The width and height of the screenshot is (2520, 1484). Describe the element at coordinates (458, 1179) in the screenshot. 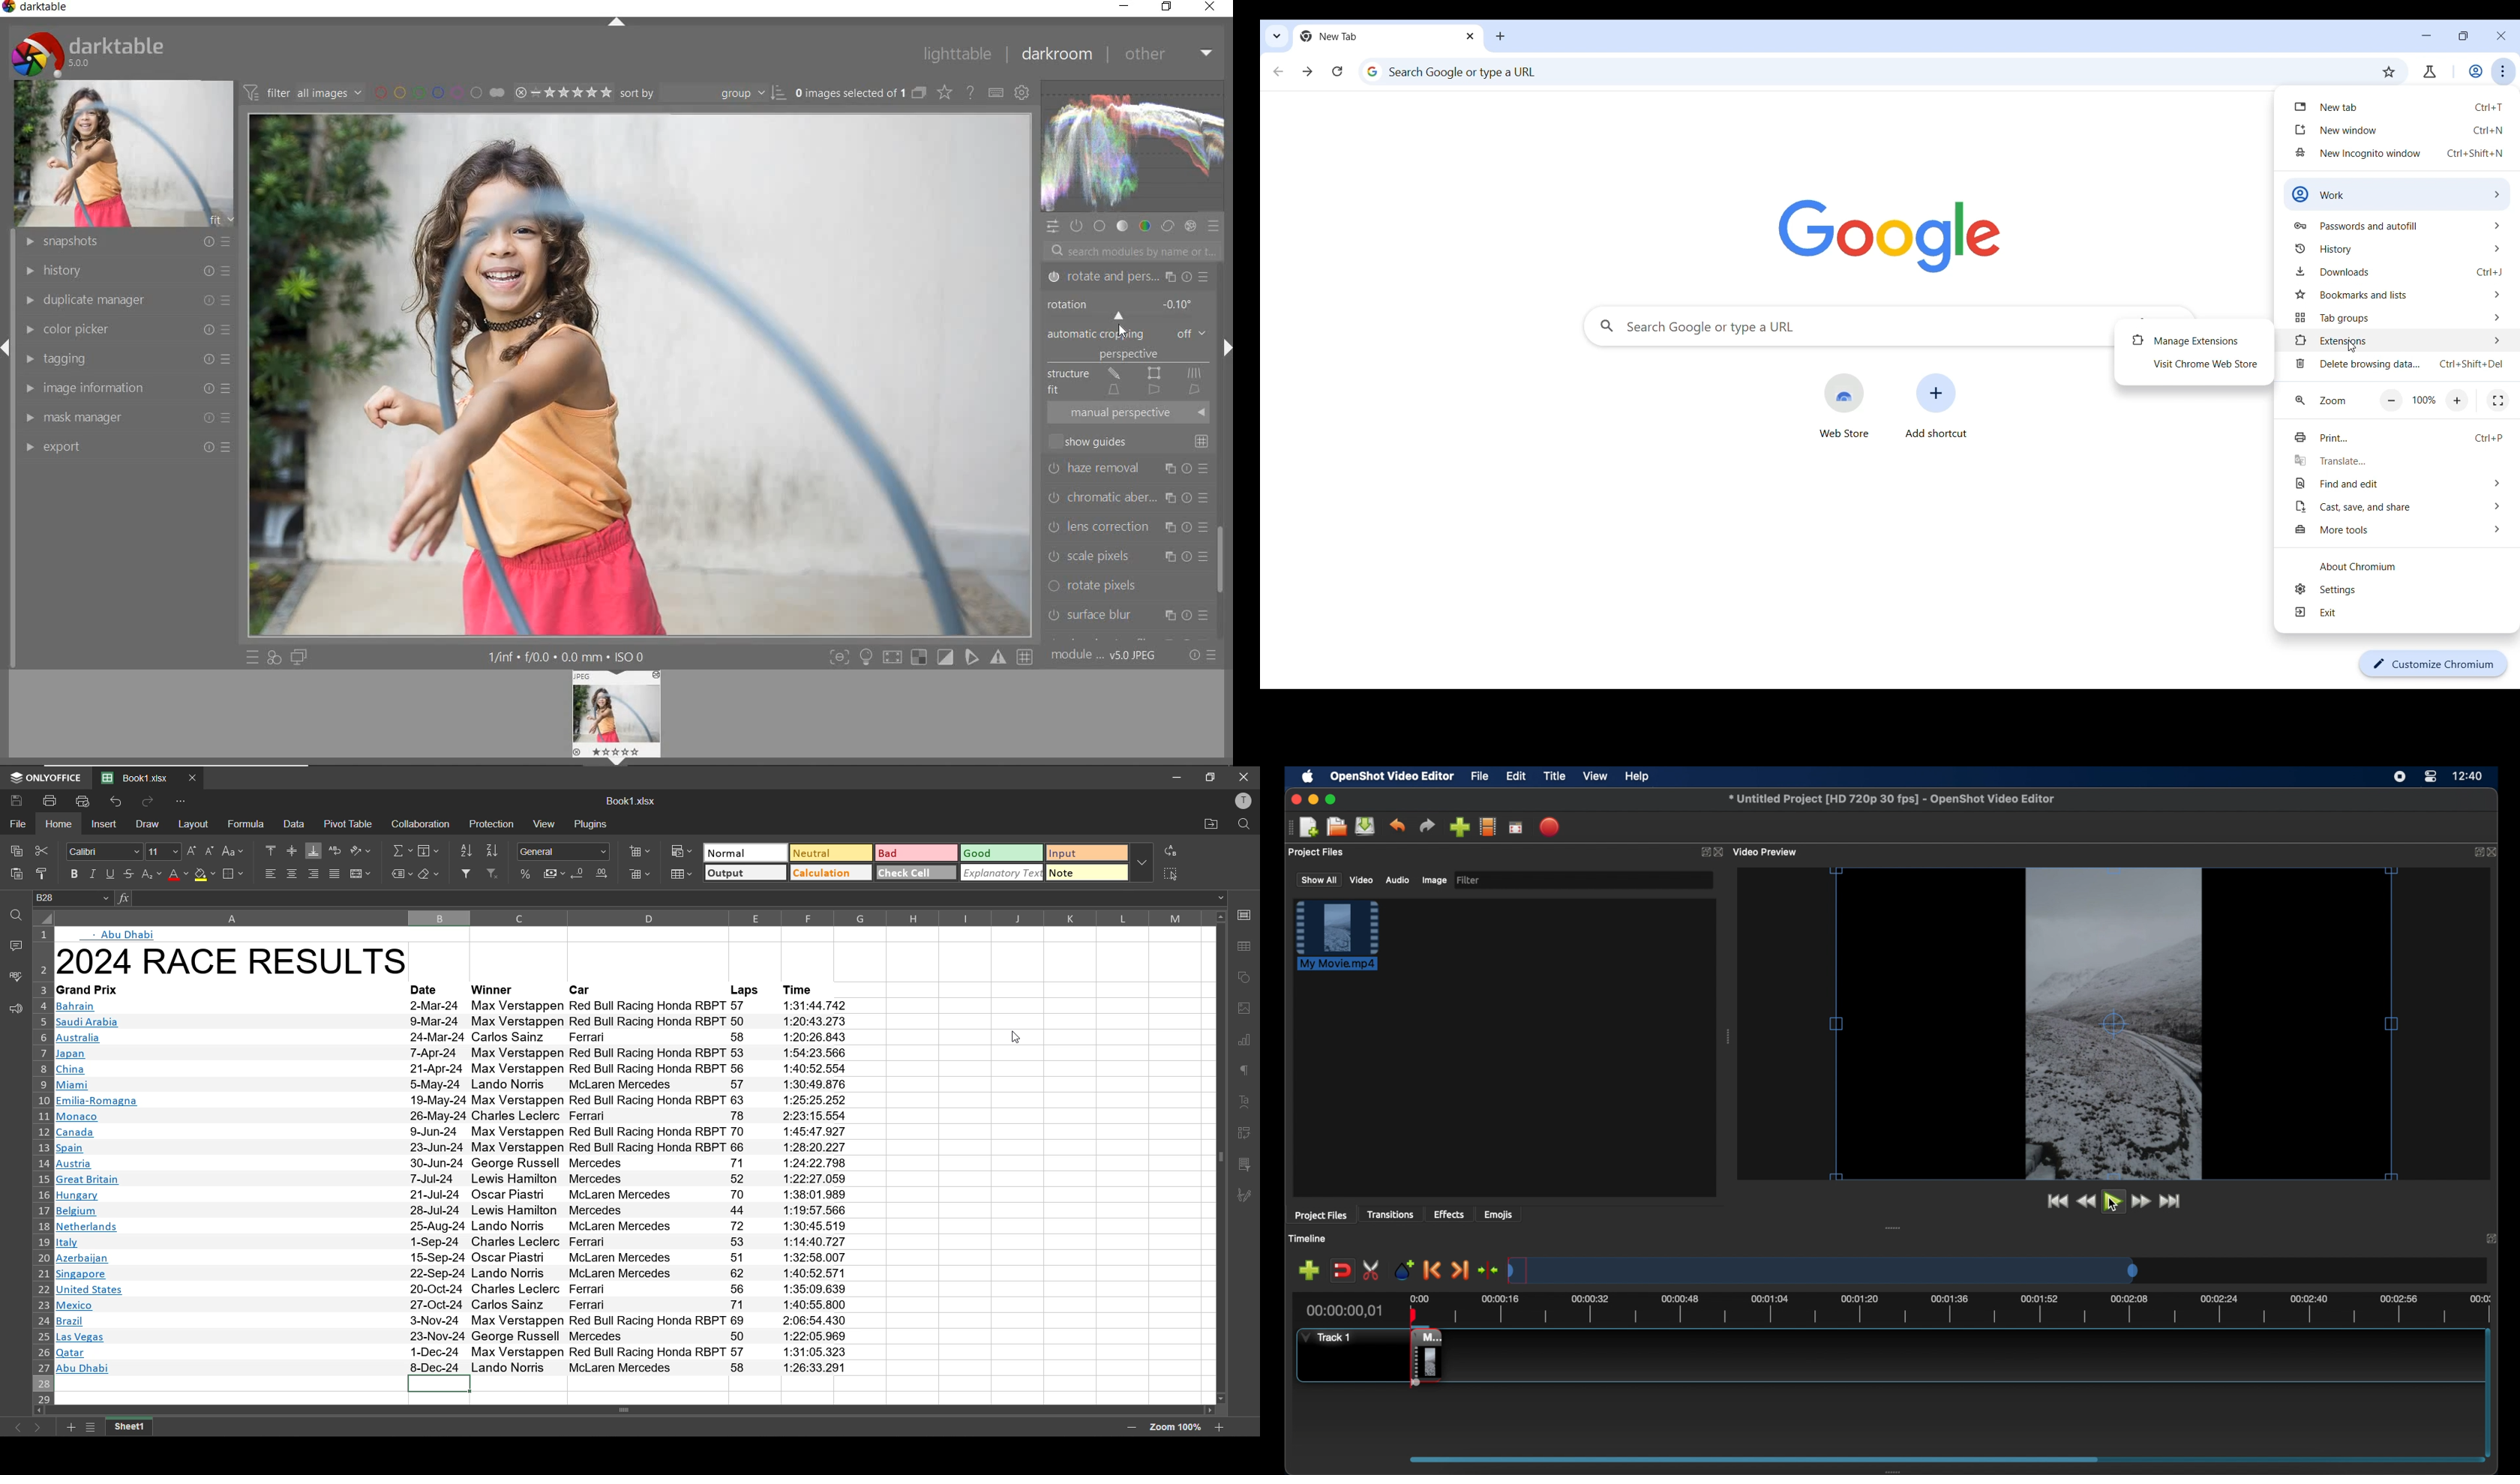

I see `Great Britain 7-Jul-24 Lewis Hamilton Mercedes 52 1:22:27.059` at that location.